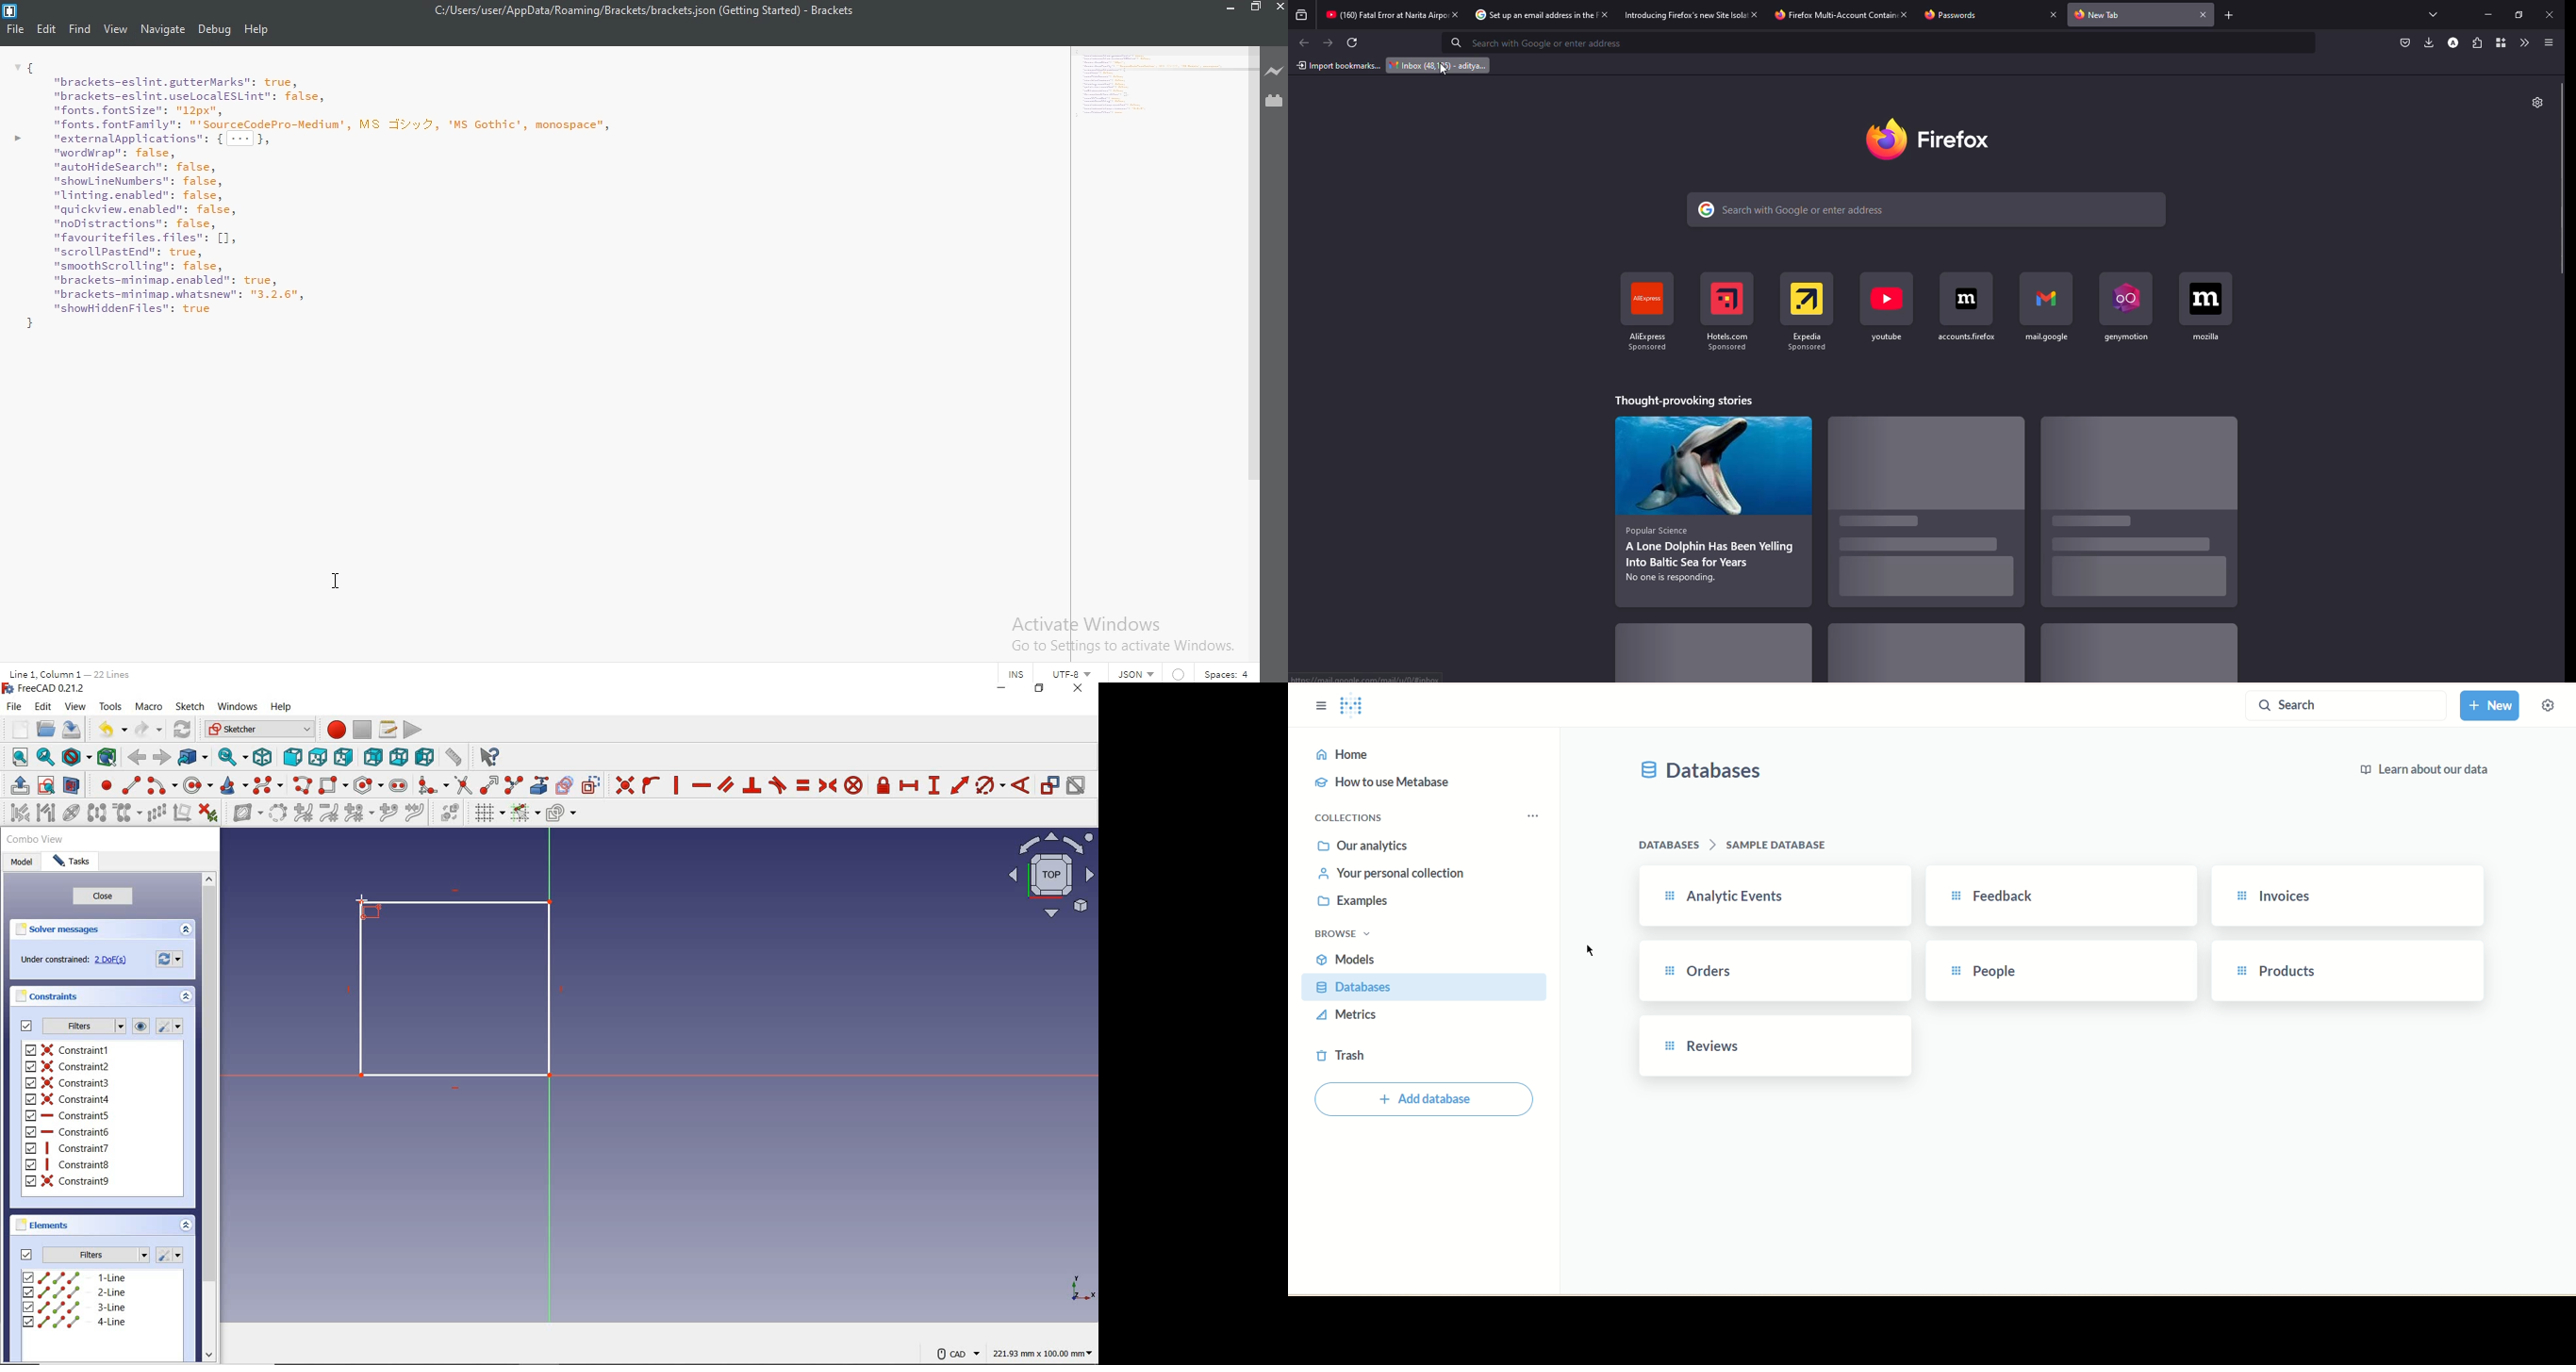 The width and height of the screenshot is (2576, 1372). I want to click on show/hide B-Spline information layer, so click(243, 814).